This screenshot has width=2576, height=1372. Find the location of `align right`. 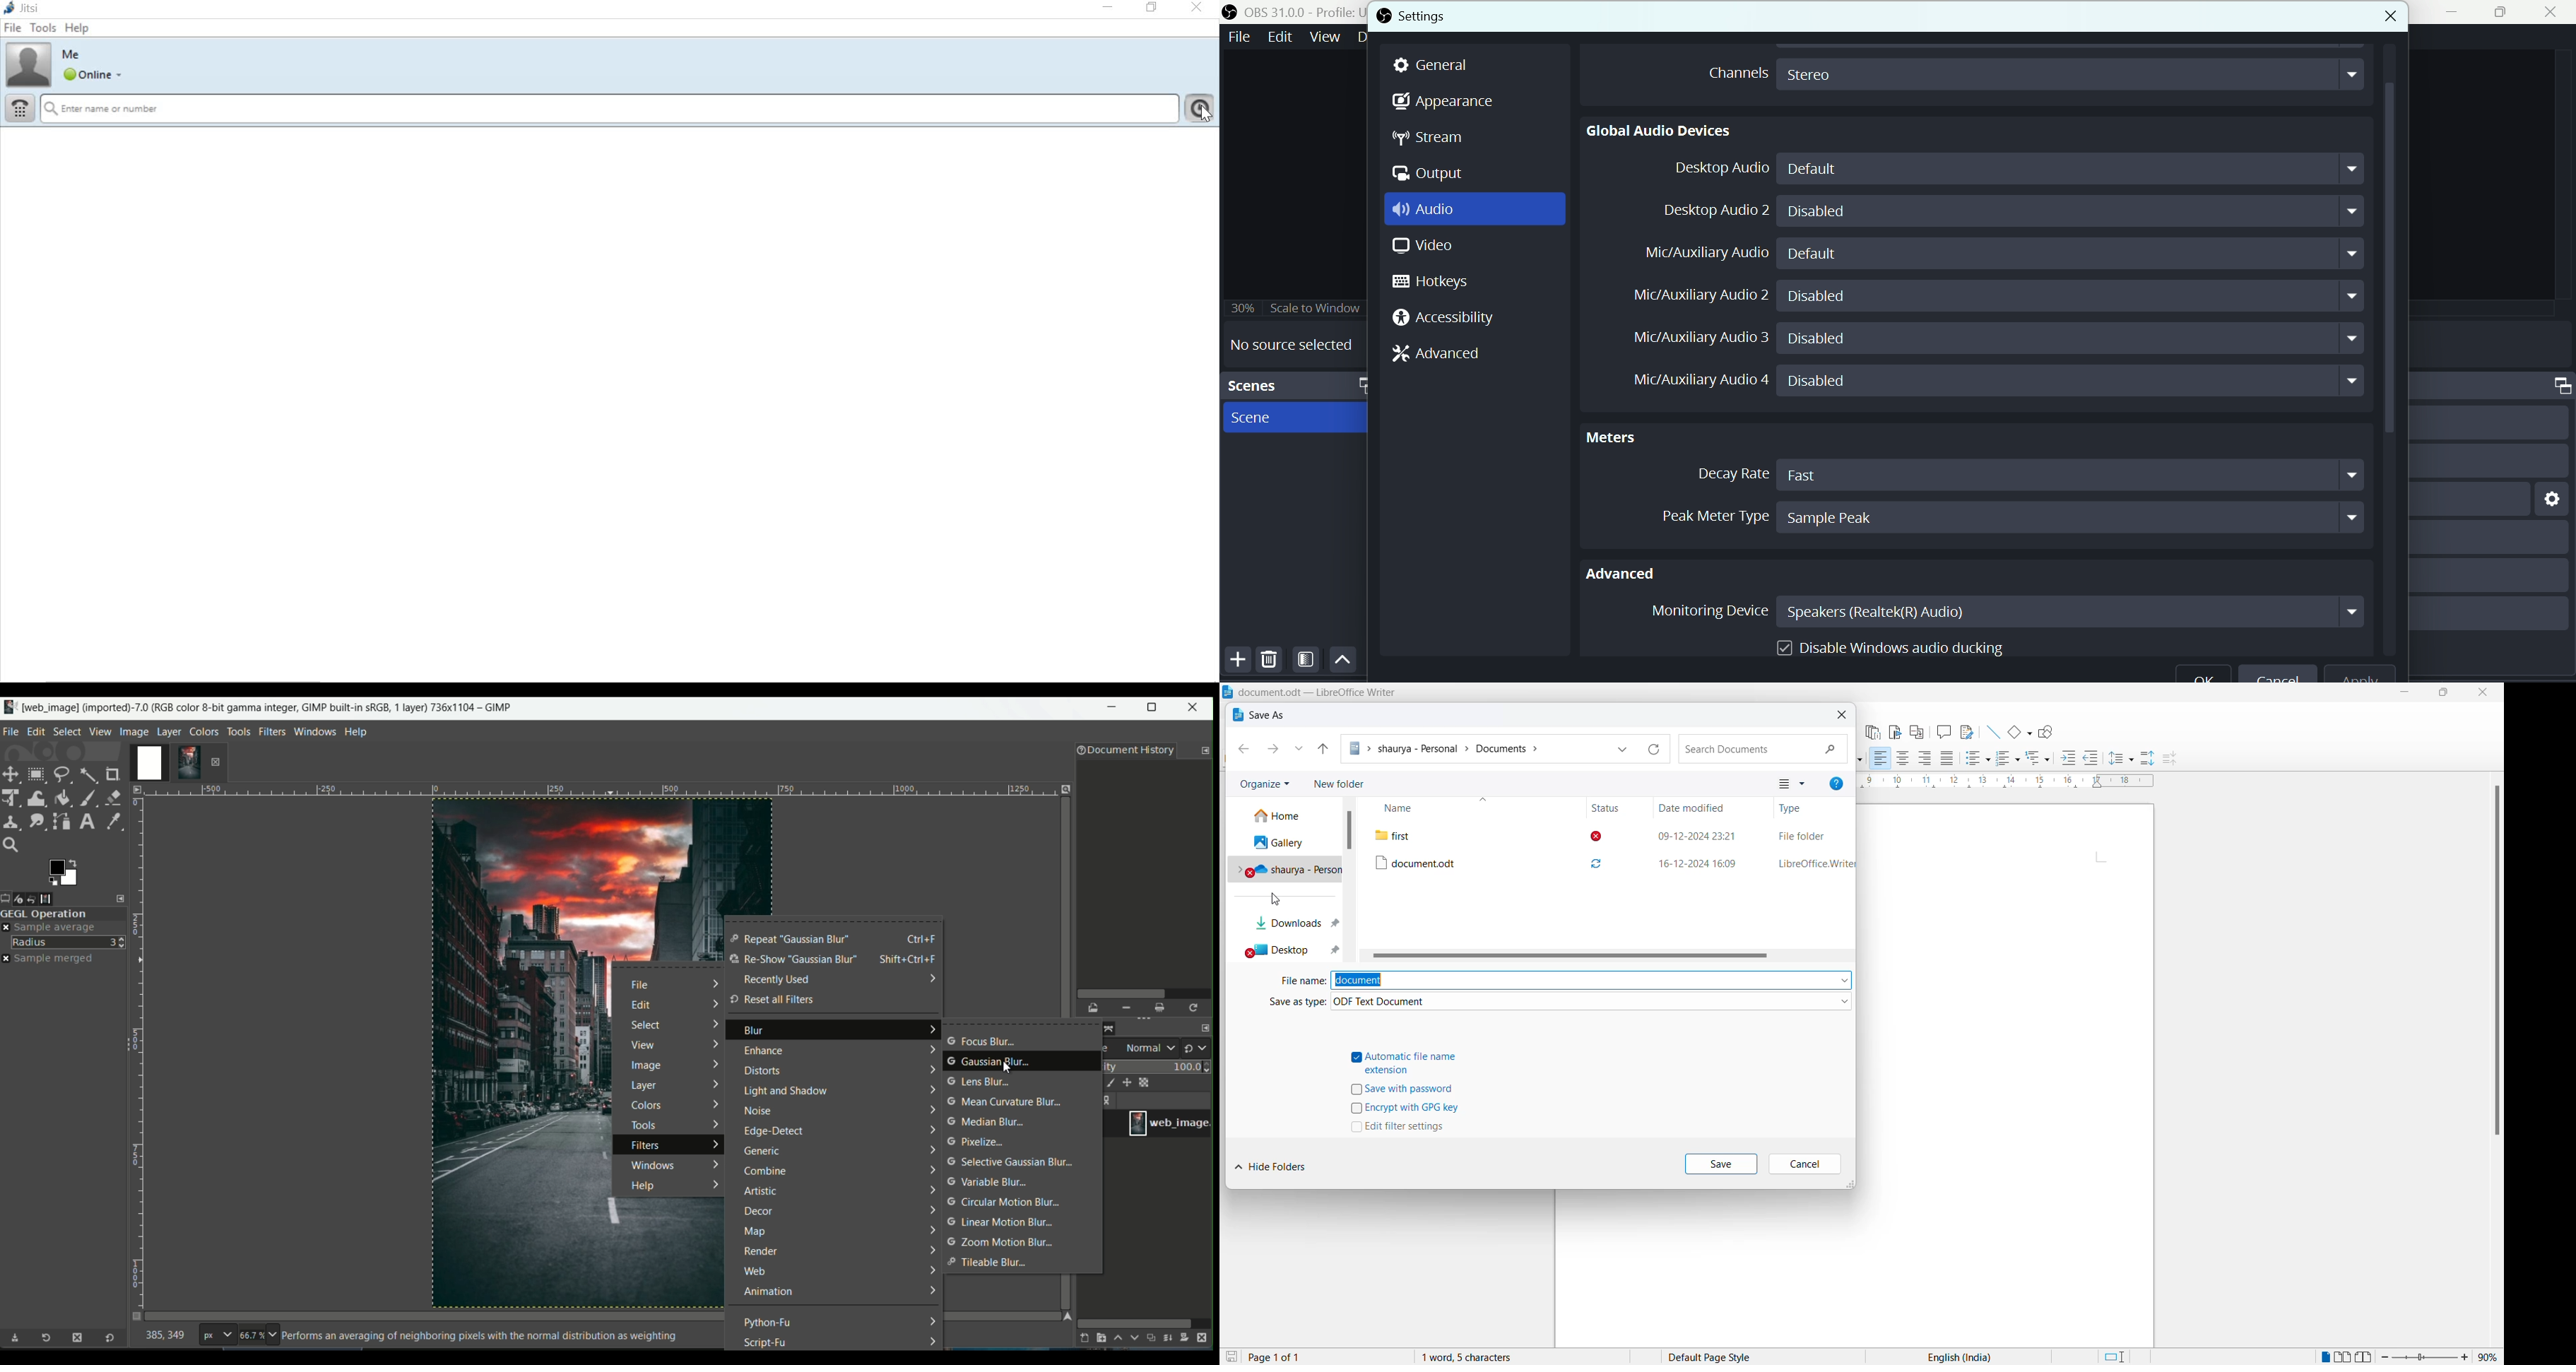

align right is located at coordinates (1925, 758).